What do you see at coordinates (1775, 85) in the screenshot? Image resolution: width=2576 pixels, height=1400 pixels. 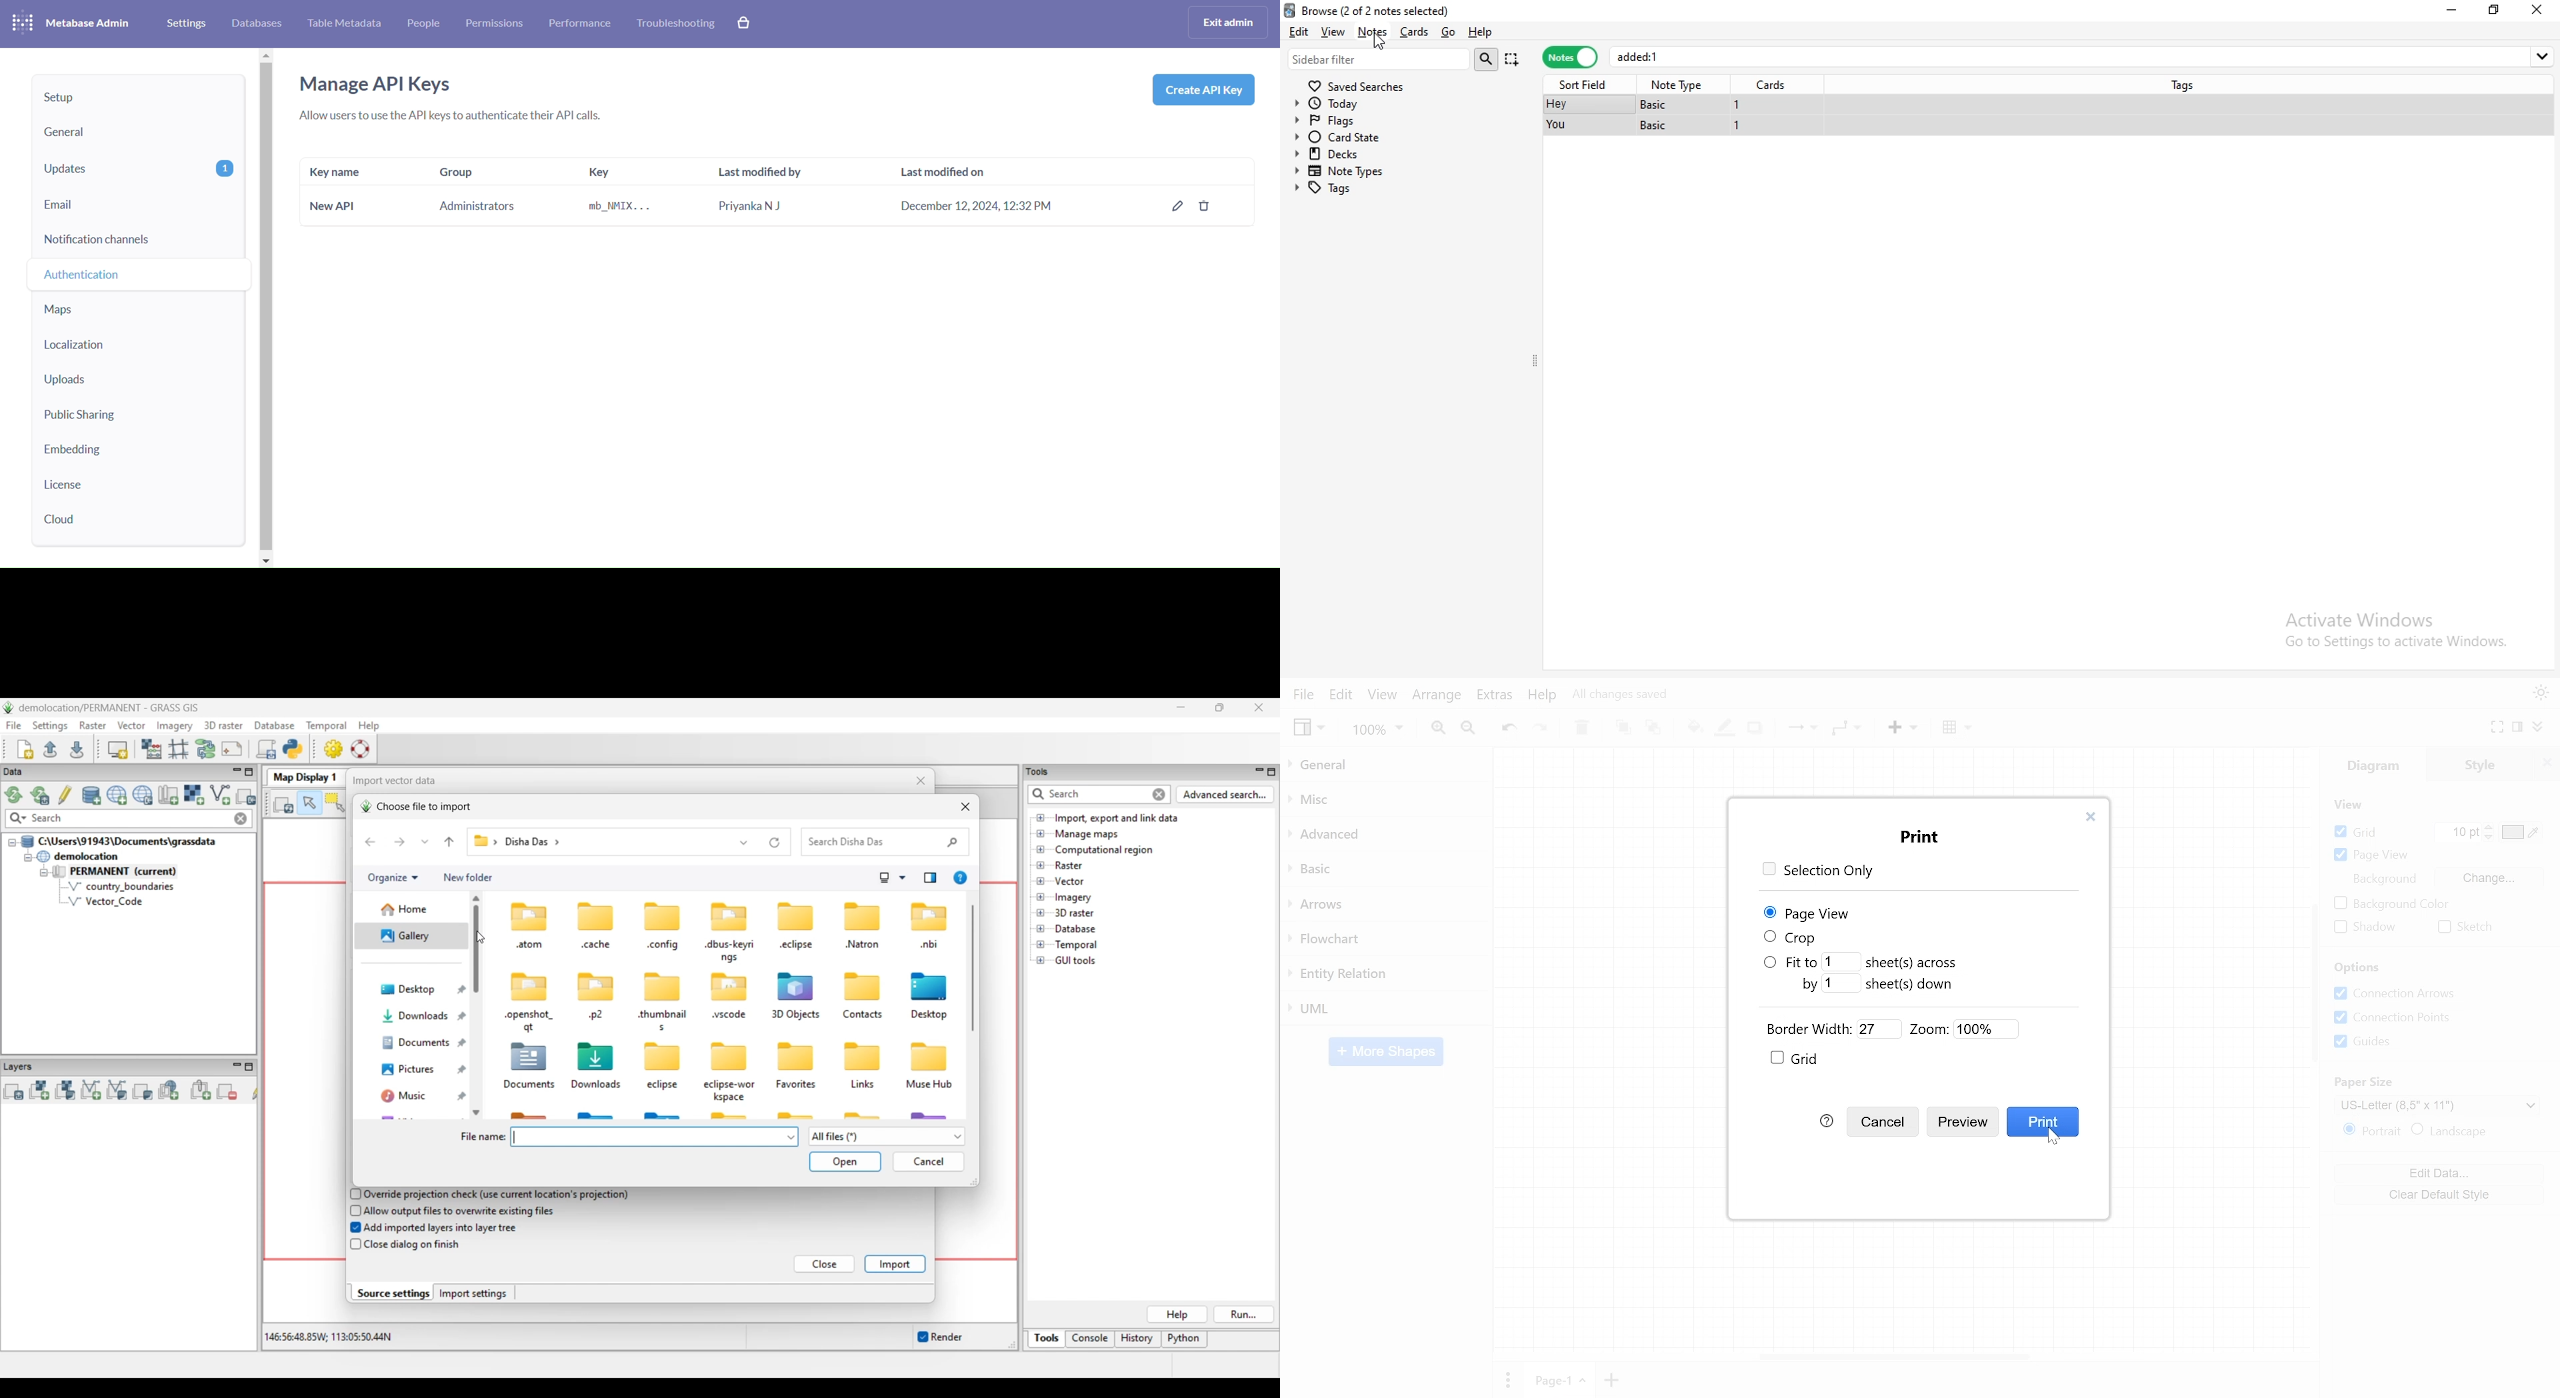 I see `cards` at bounding box center [1775, 85].